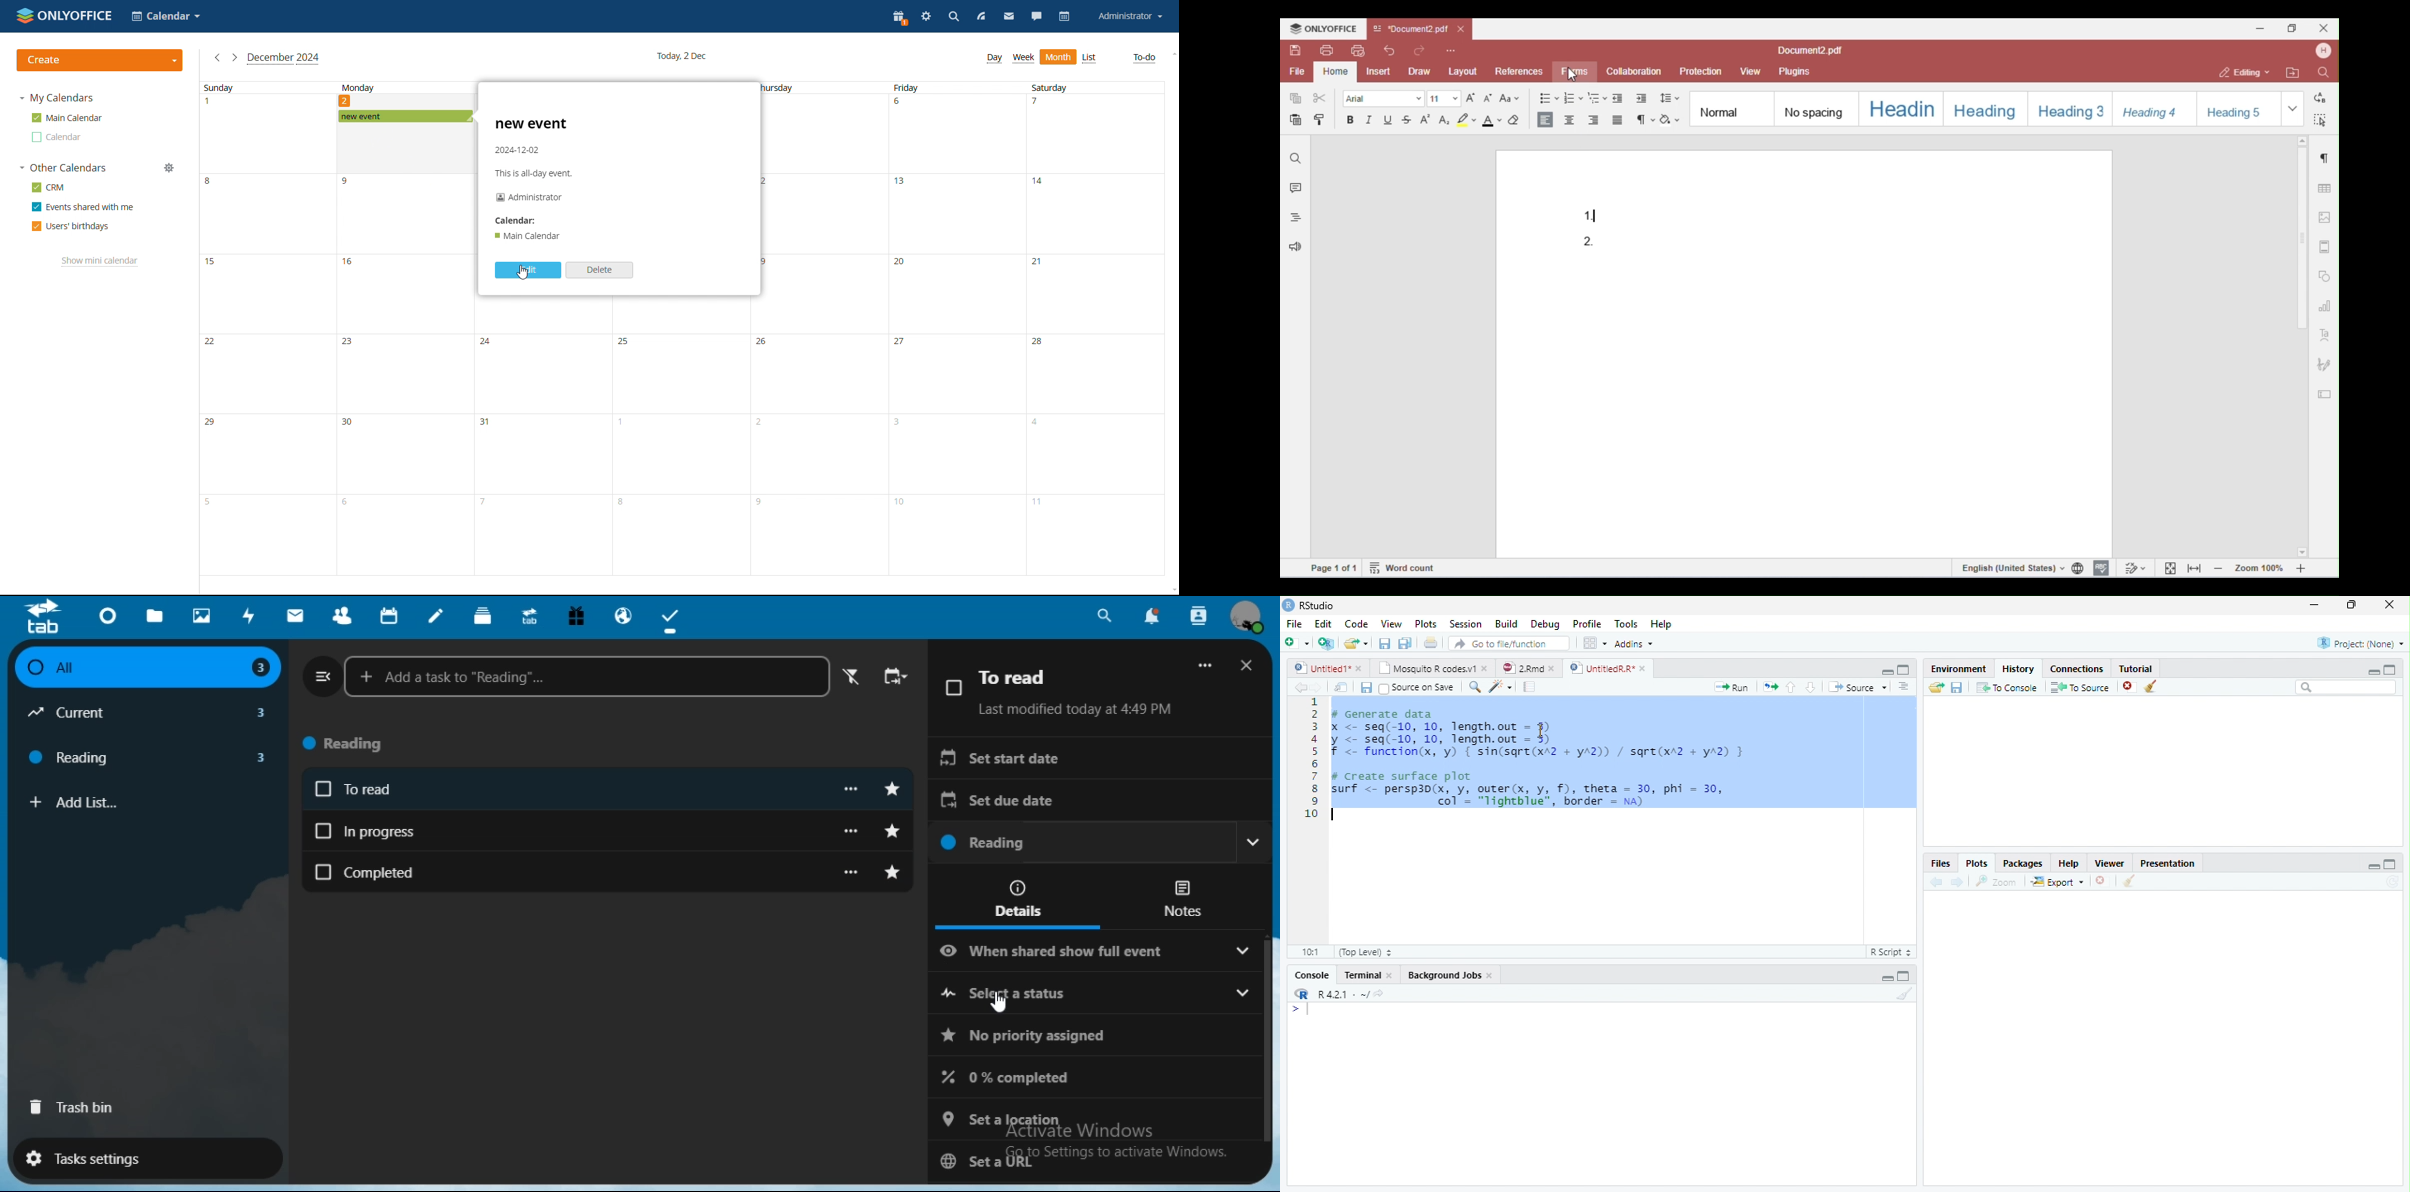  I want to click on dashboard, so click(107, 615).